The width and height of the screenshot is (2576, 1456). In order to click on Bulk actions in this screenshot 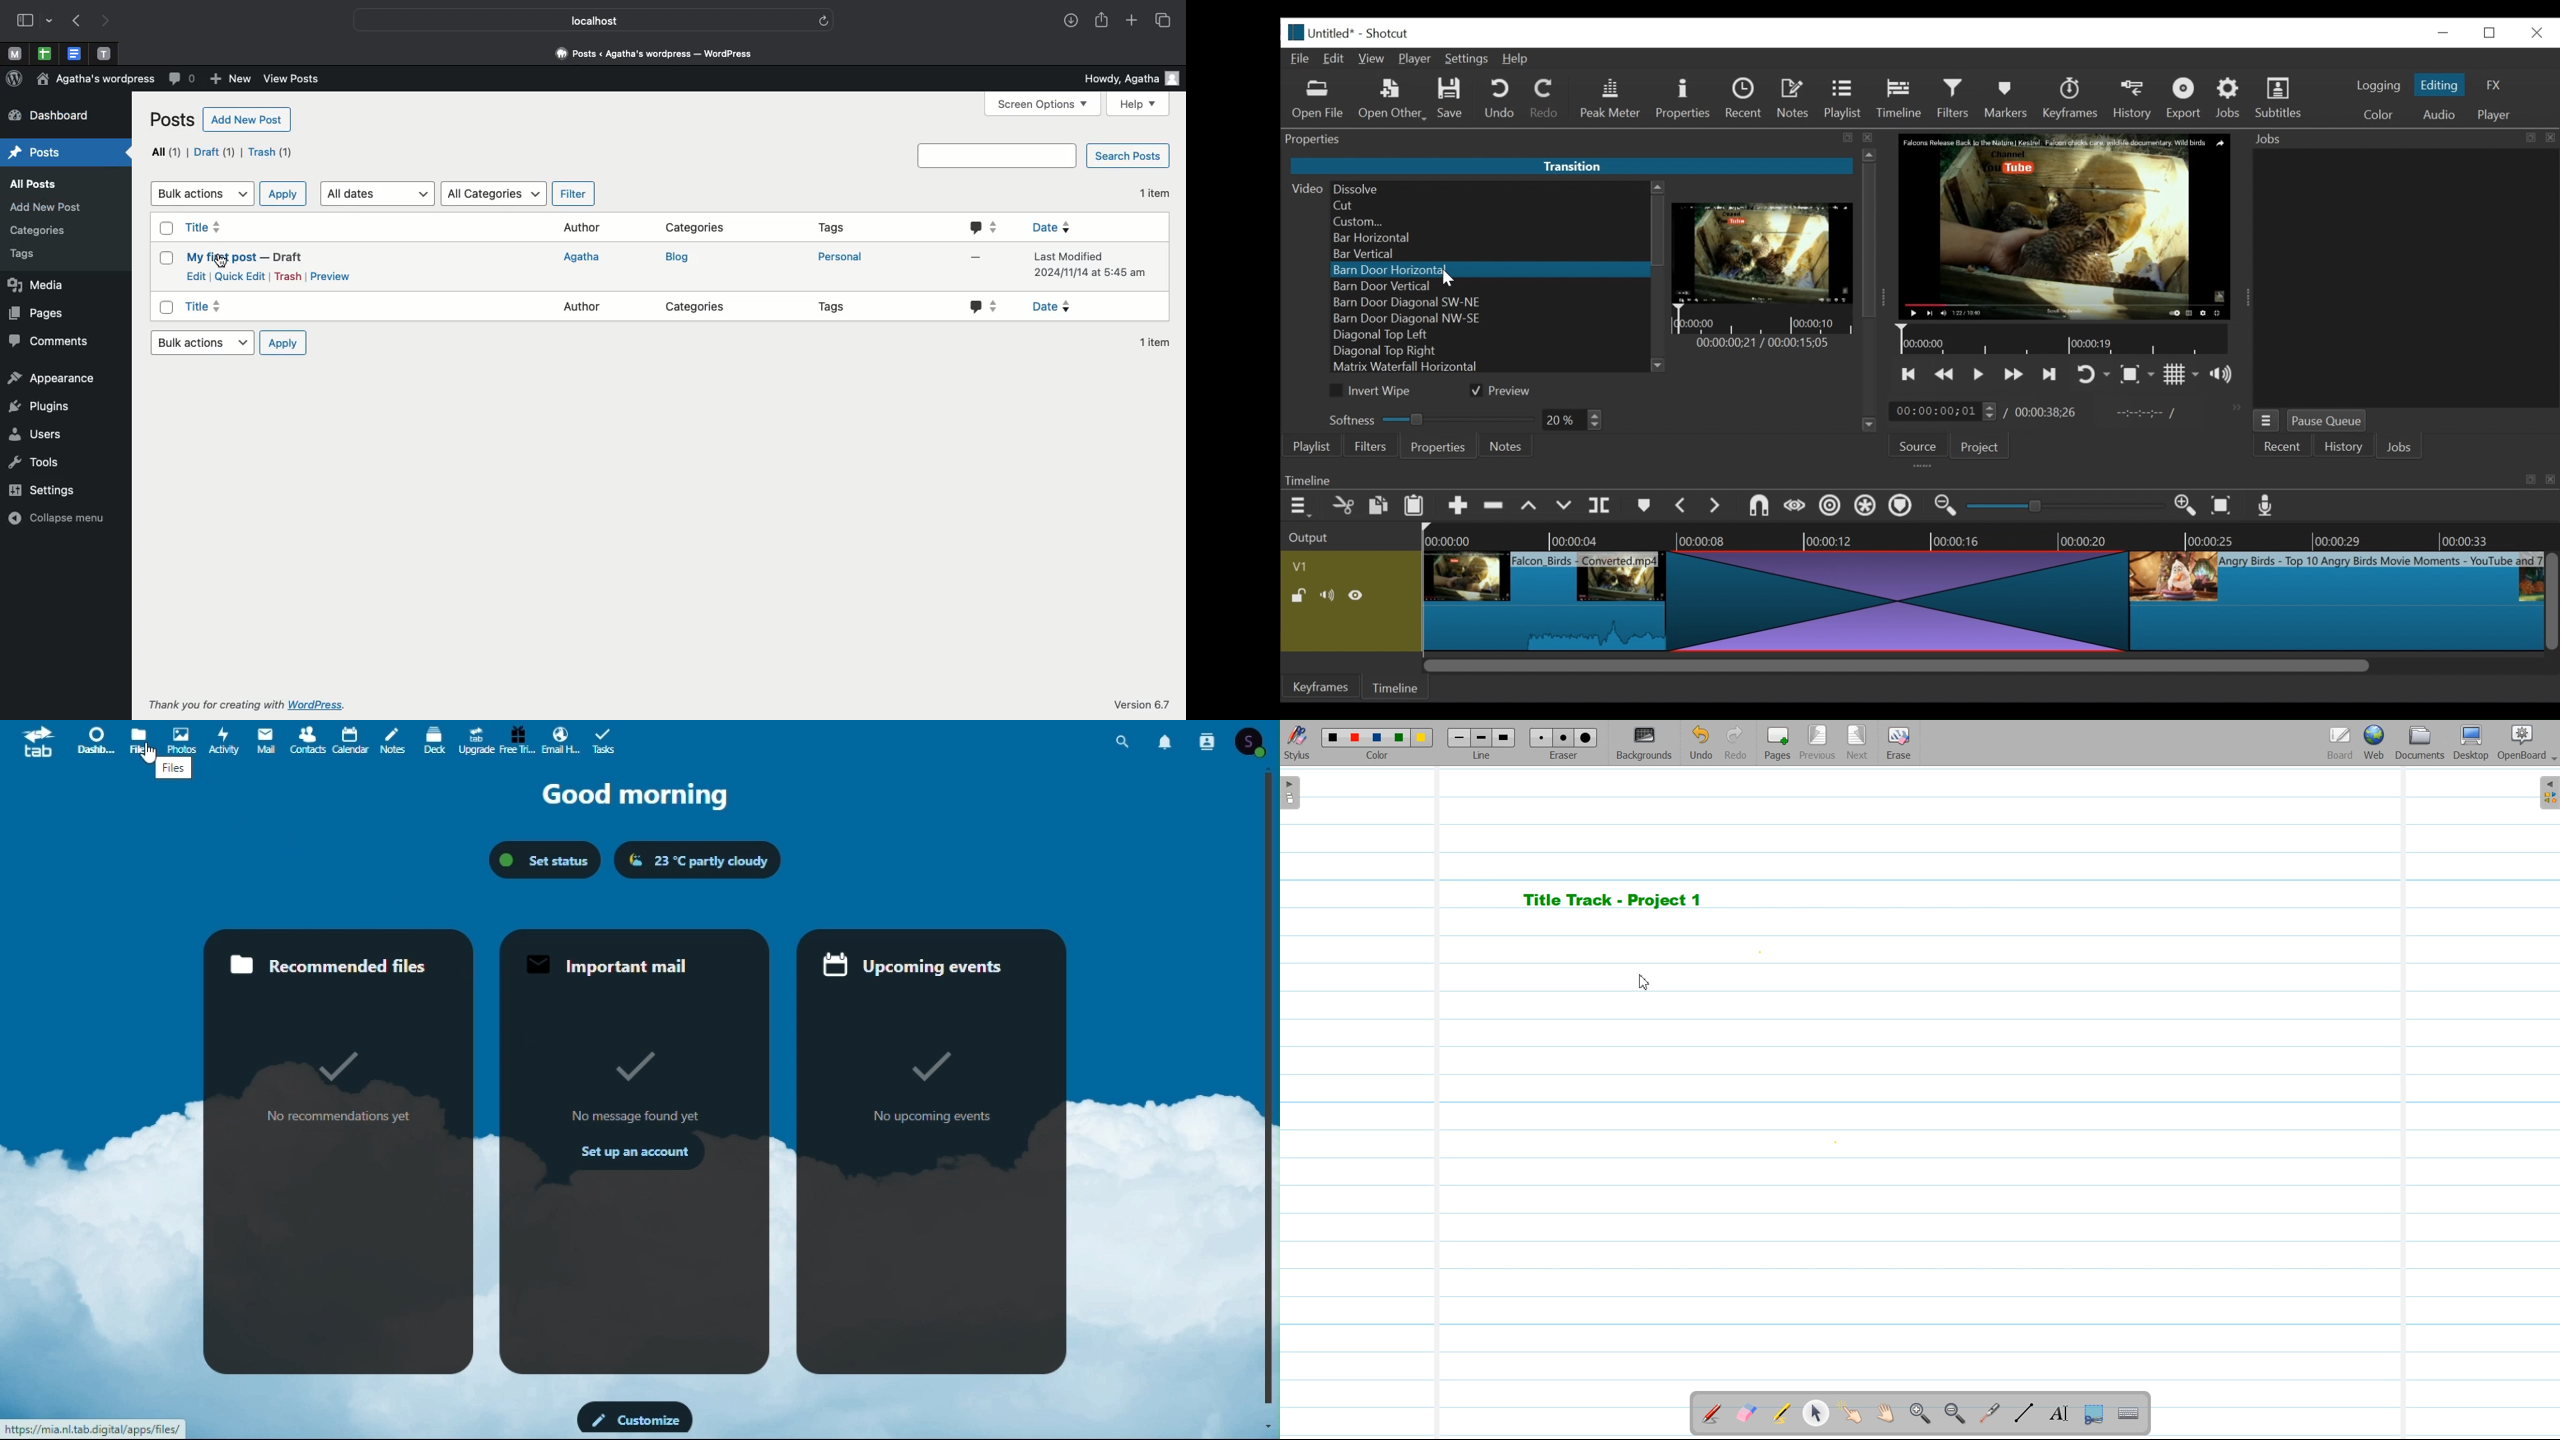, I will do `click(200, 343)`.